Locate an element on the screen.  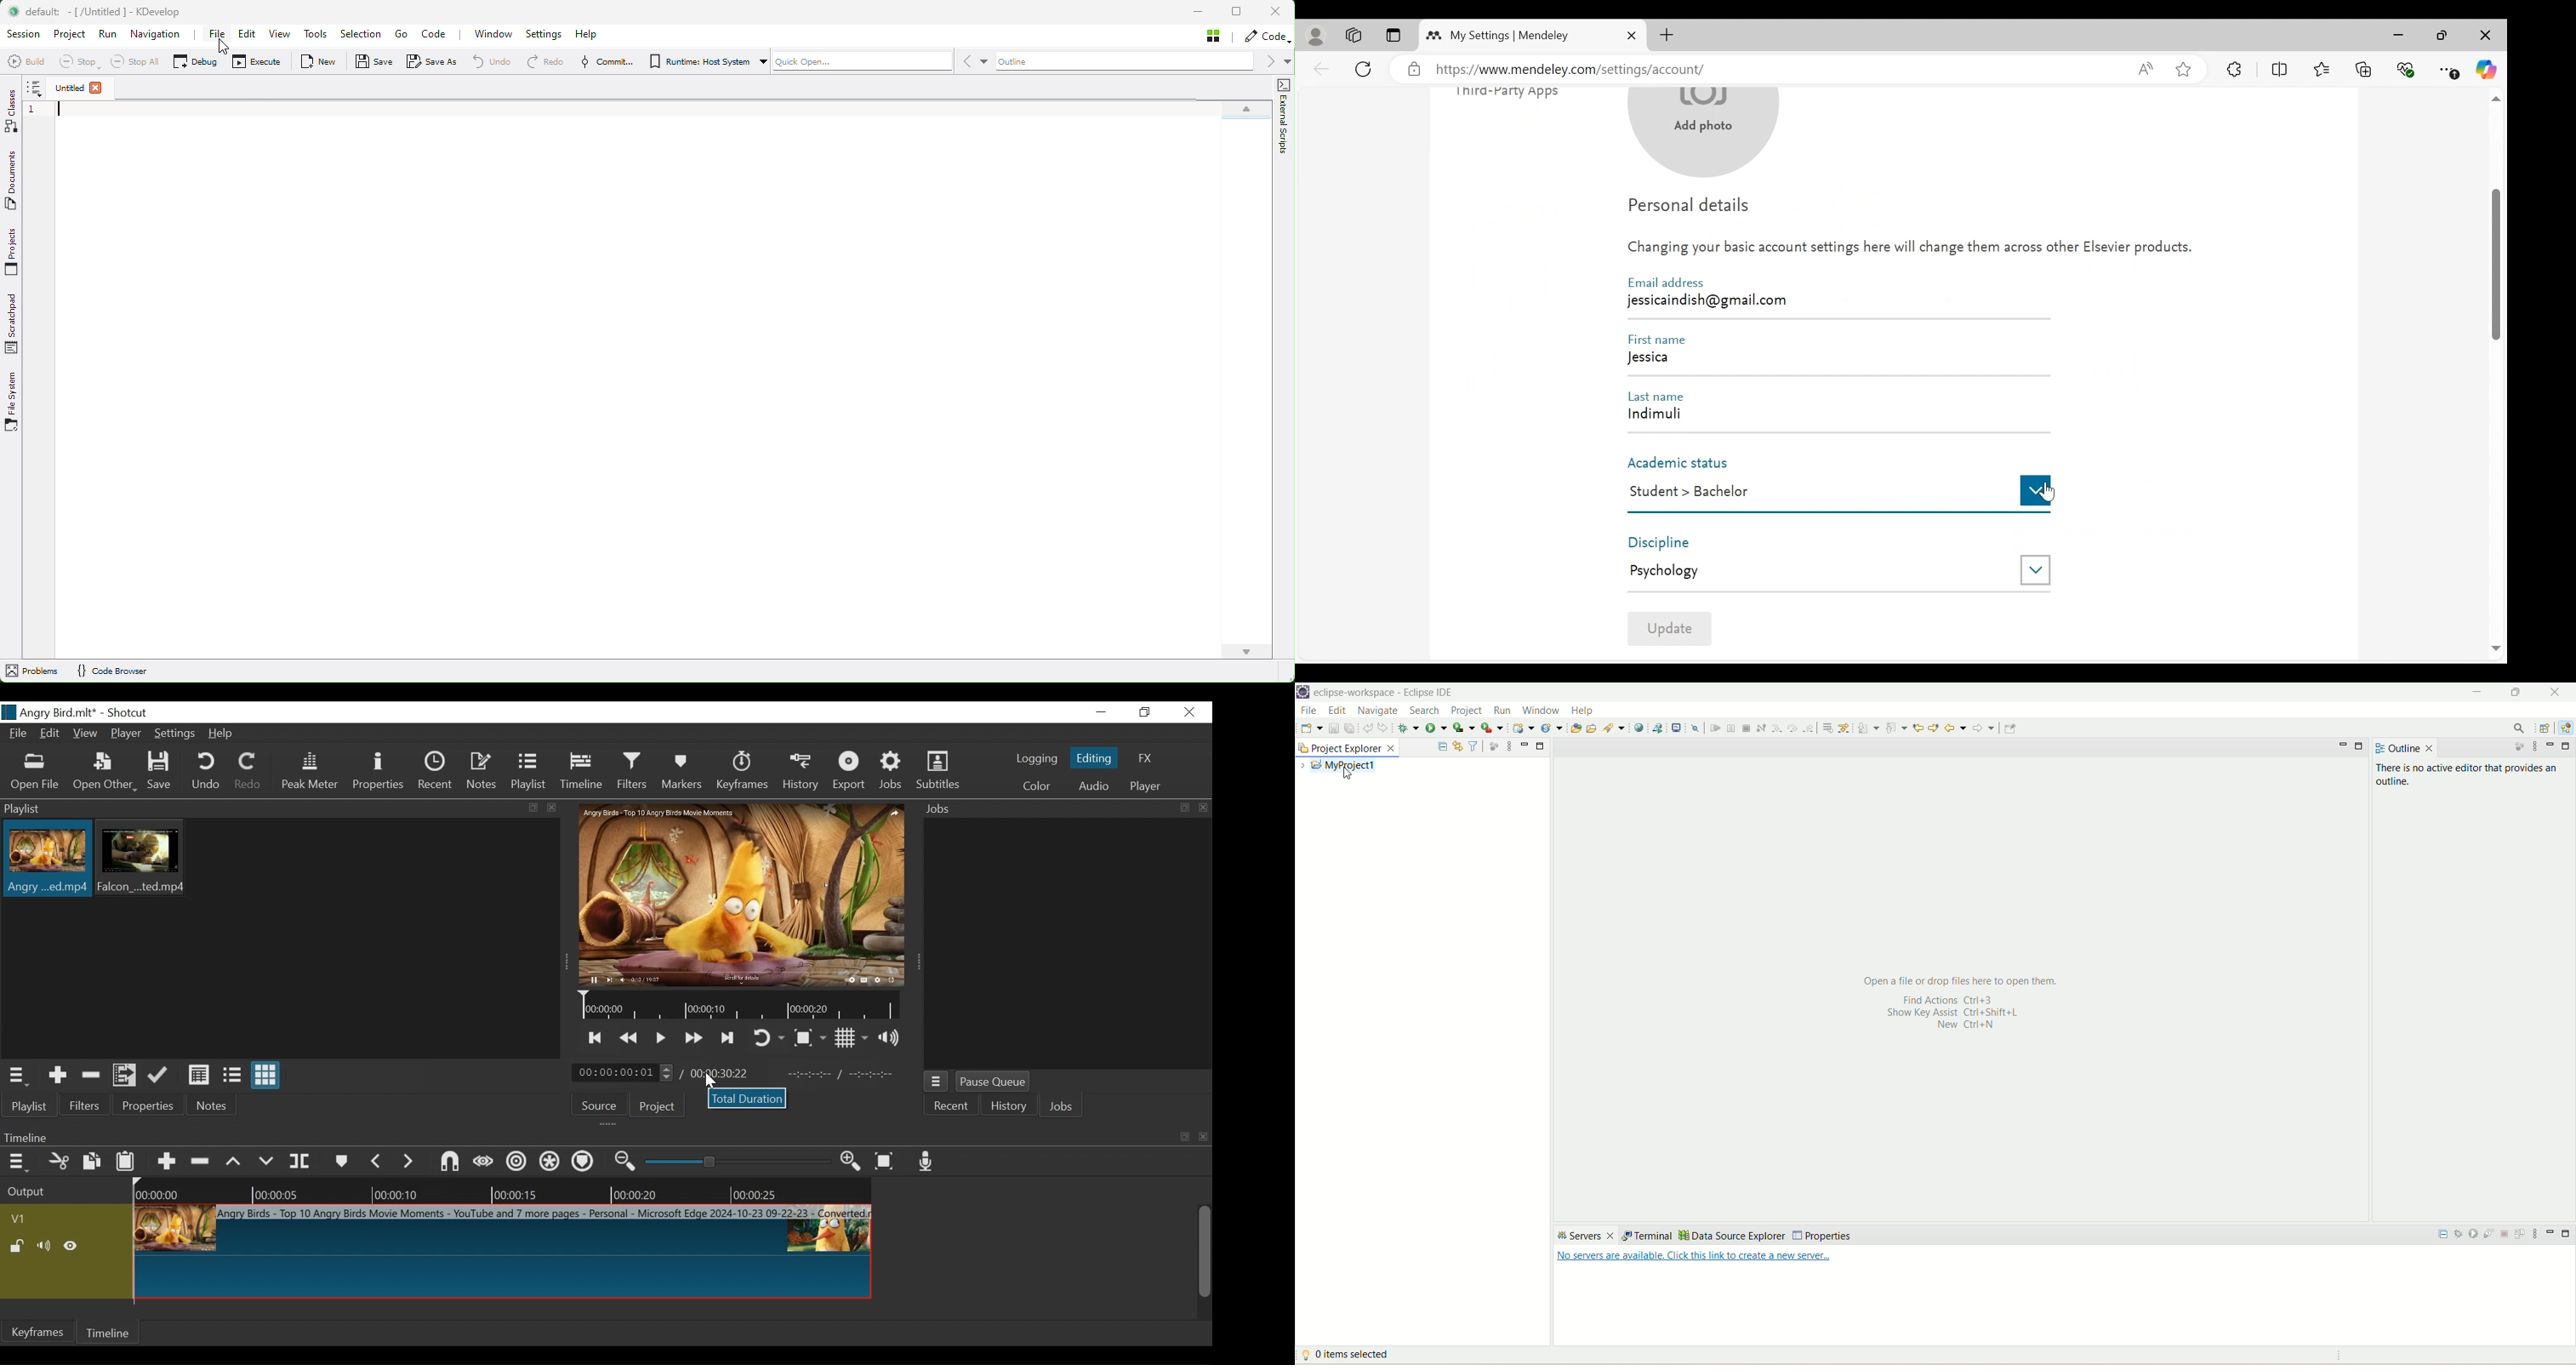
History is located at coordinates (804, 772).